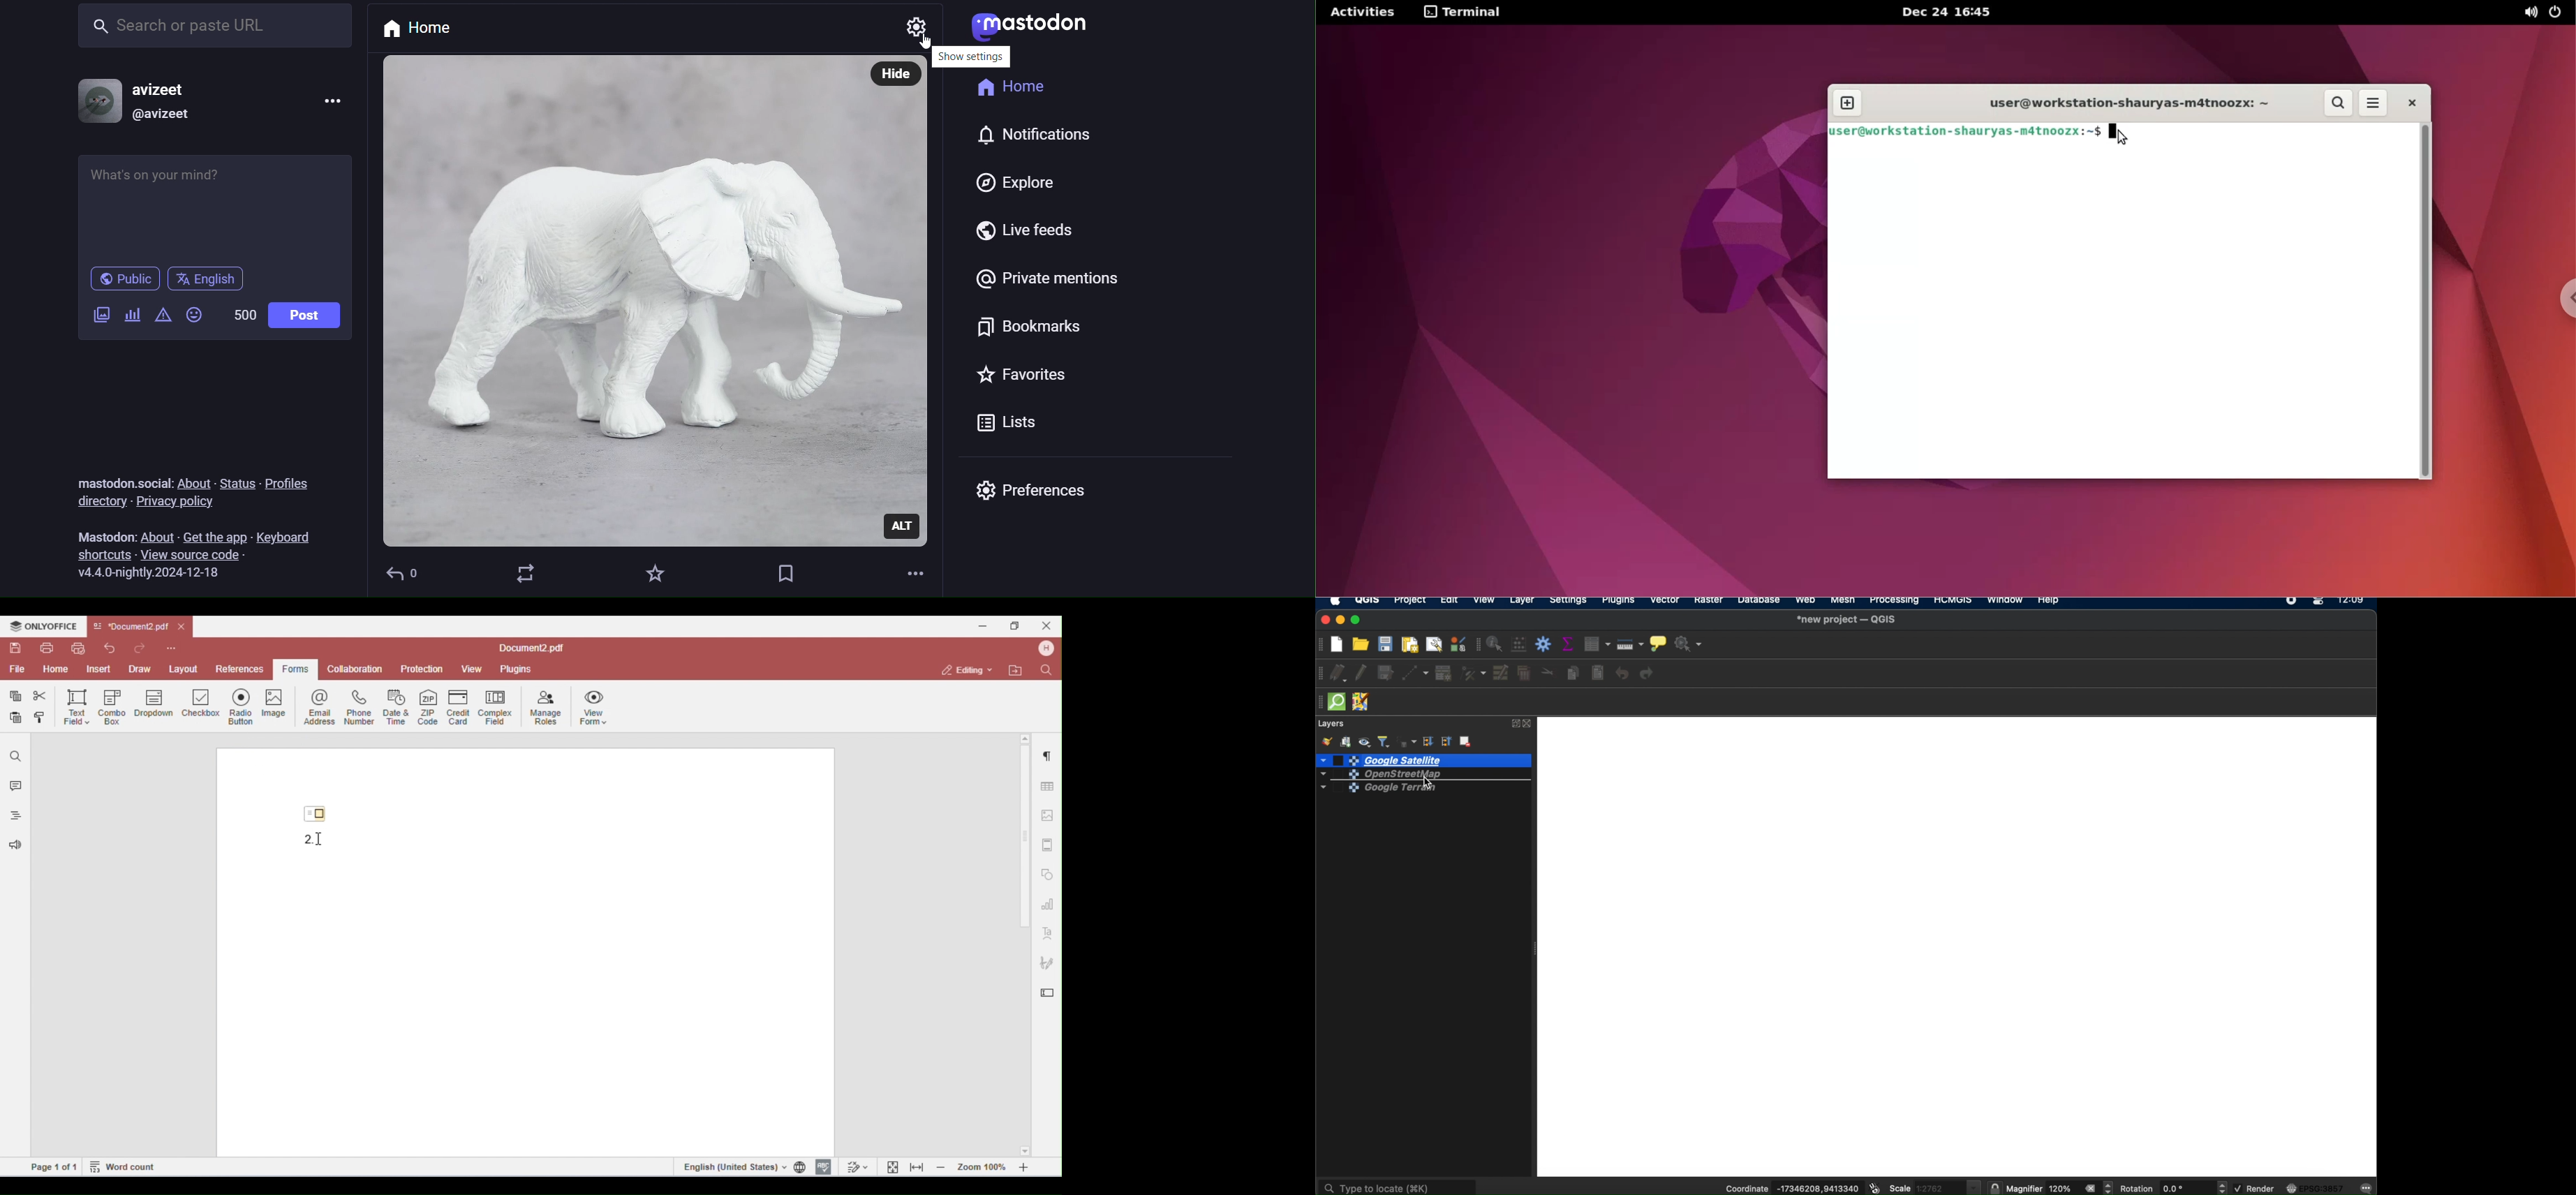  Describe the element at coordinates (1467, 743) in the screenshot. I see `remove layer group` at that location.